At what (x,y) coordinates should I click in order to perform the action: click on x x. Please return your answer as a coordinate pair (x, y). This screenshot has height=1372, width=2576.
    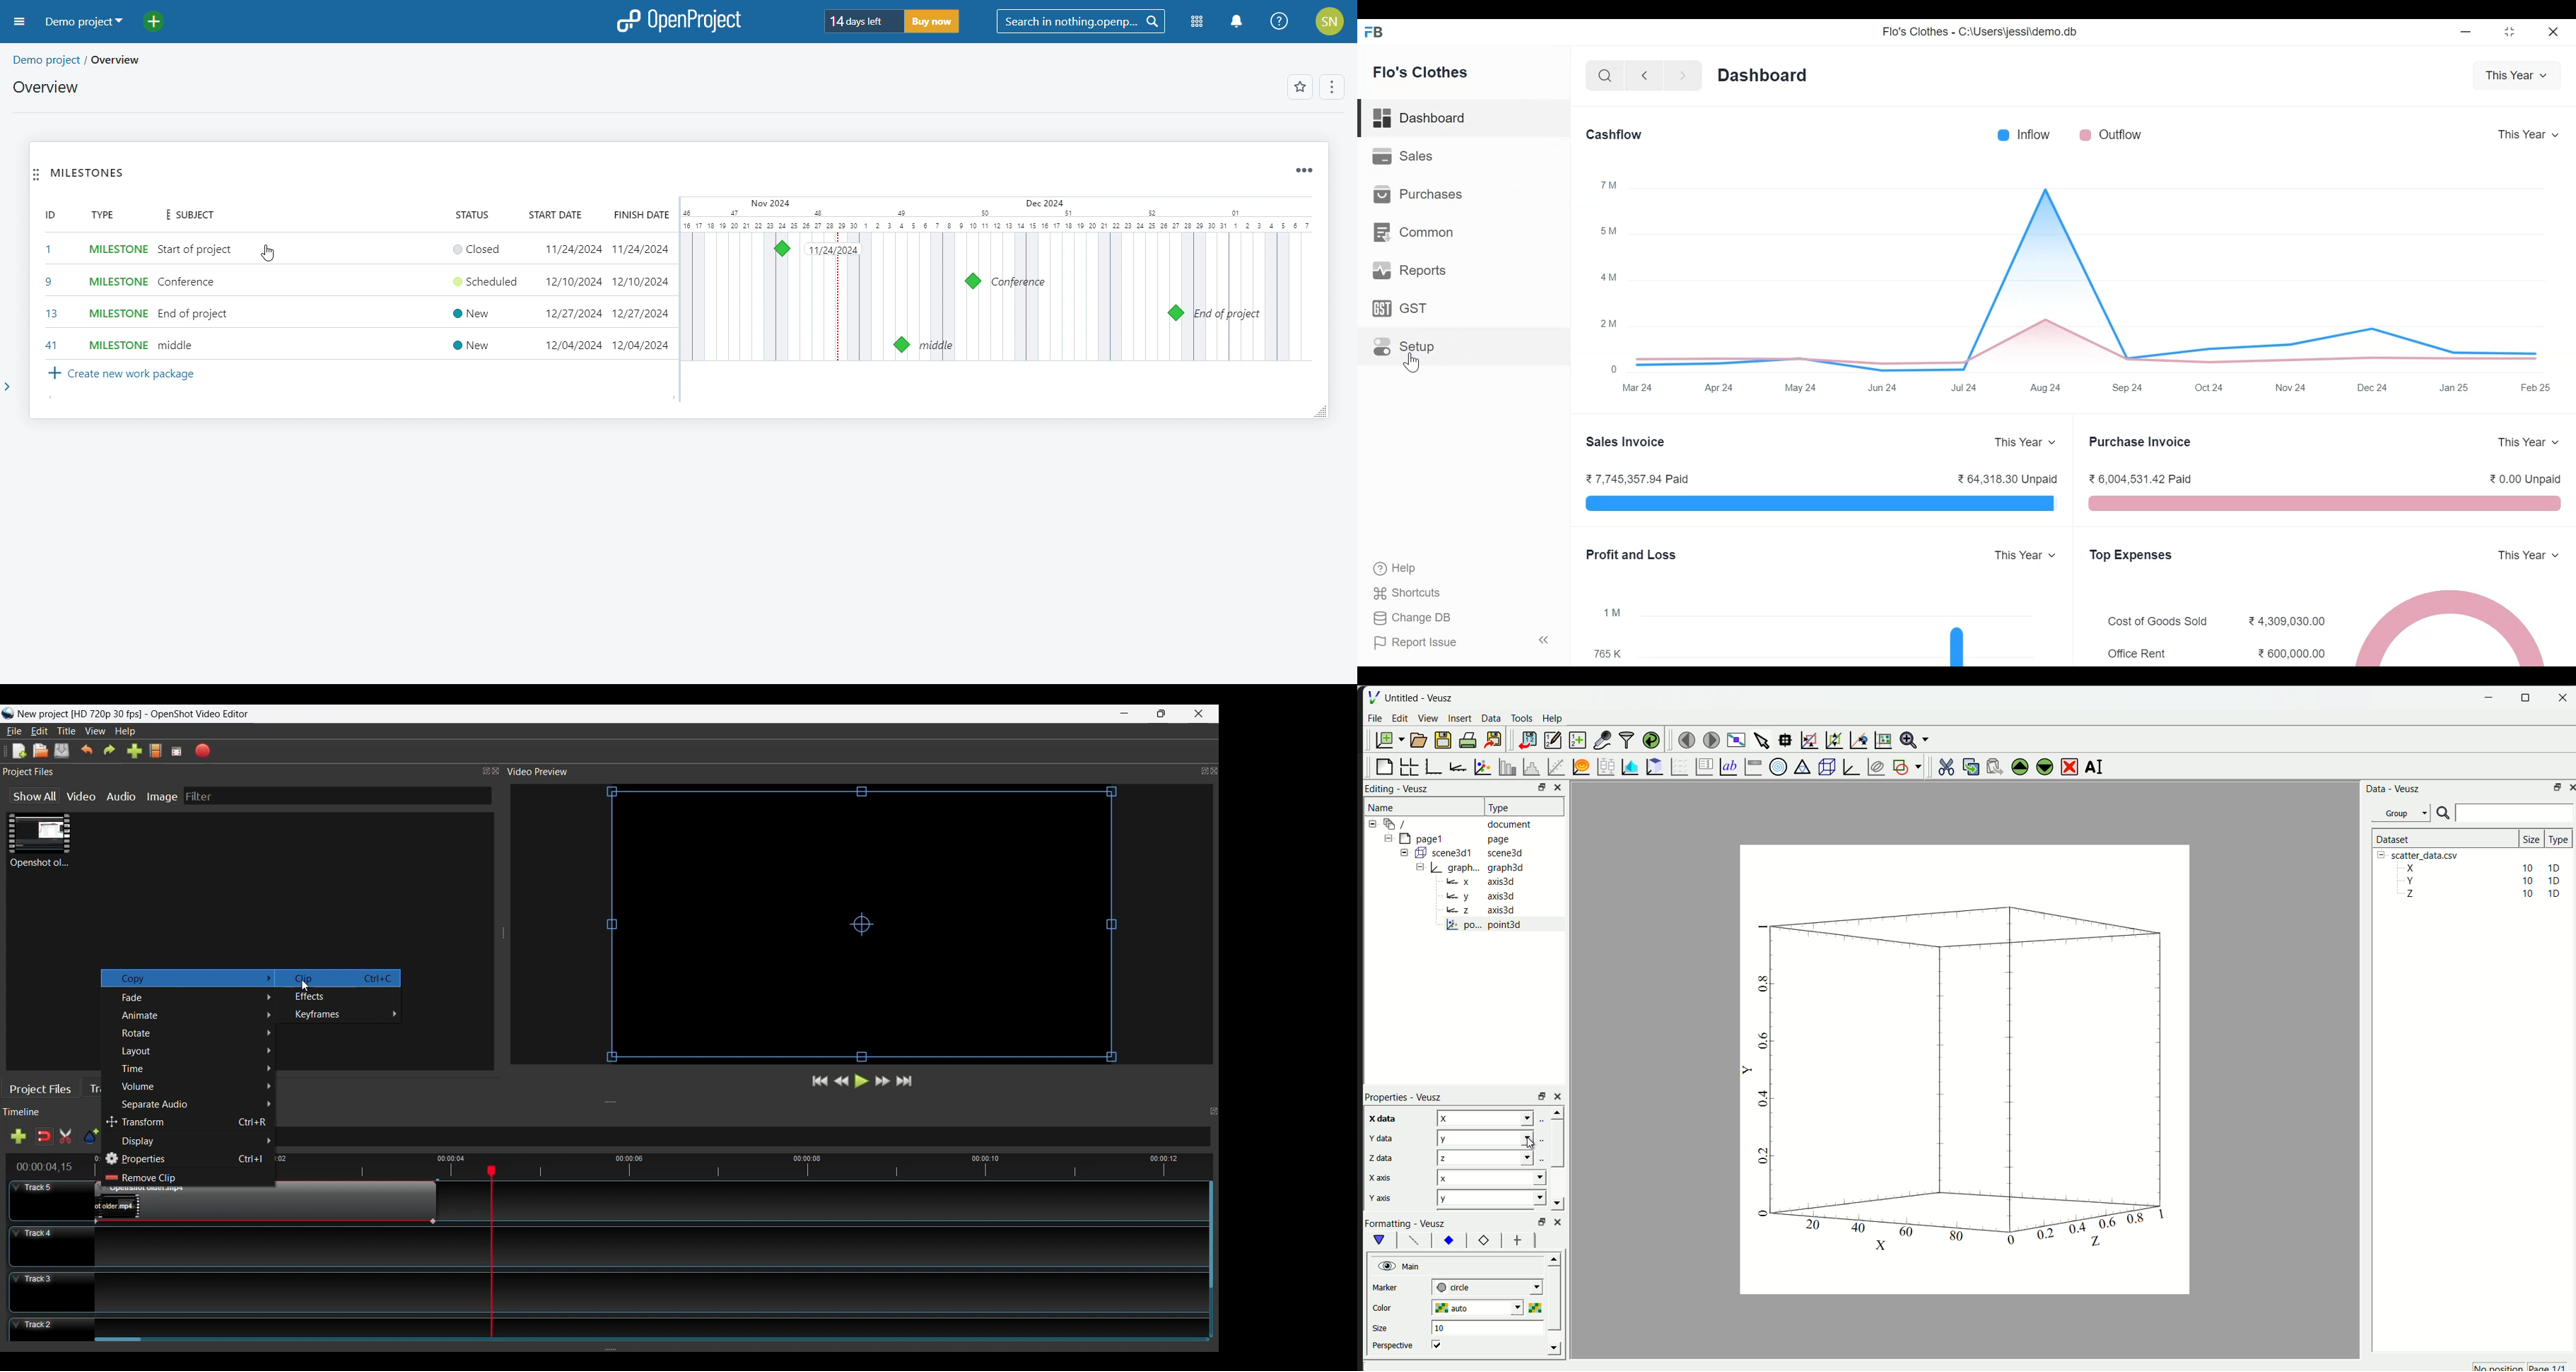
    Looking at the image, I should click on (1498, 1158).